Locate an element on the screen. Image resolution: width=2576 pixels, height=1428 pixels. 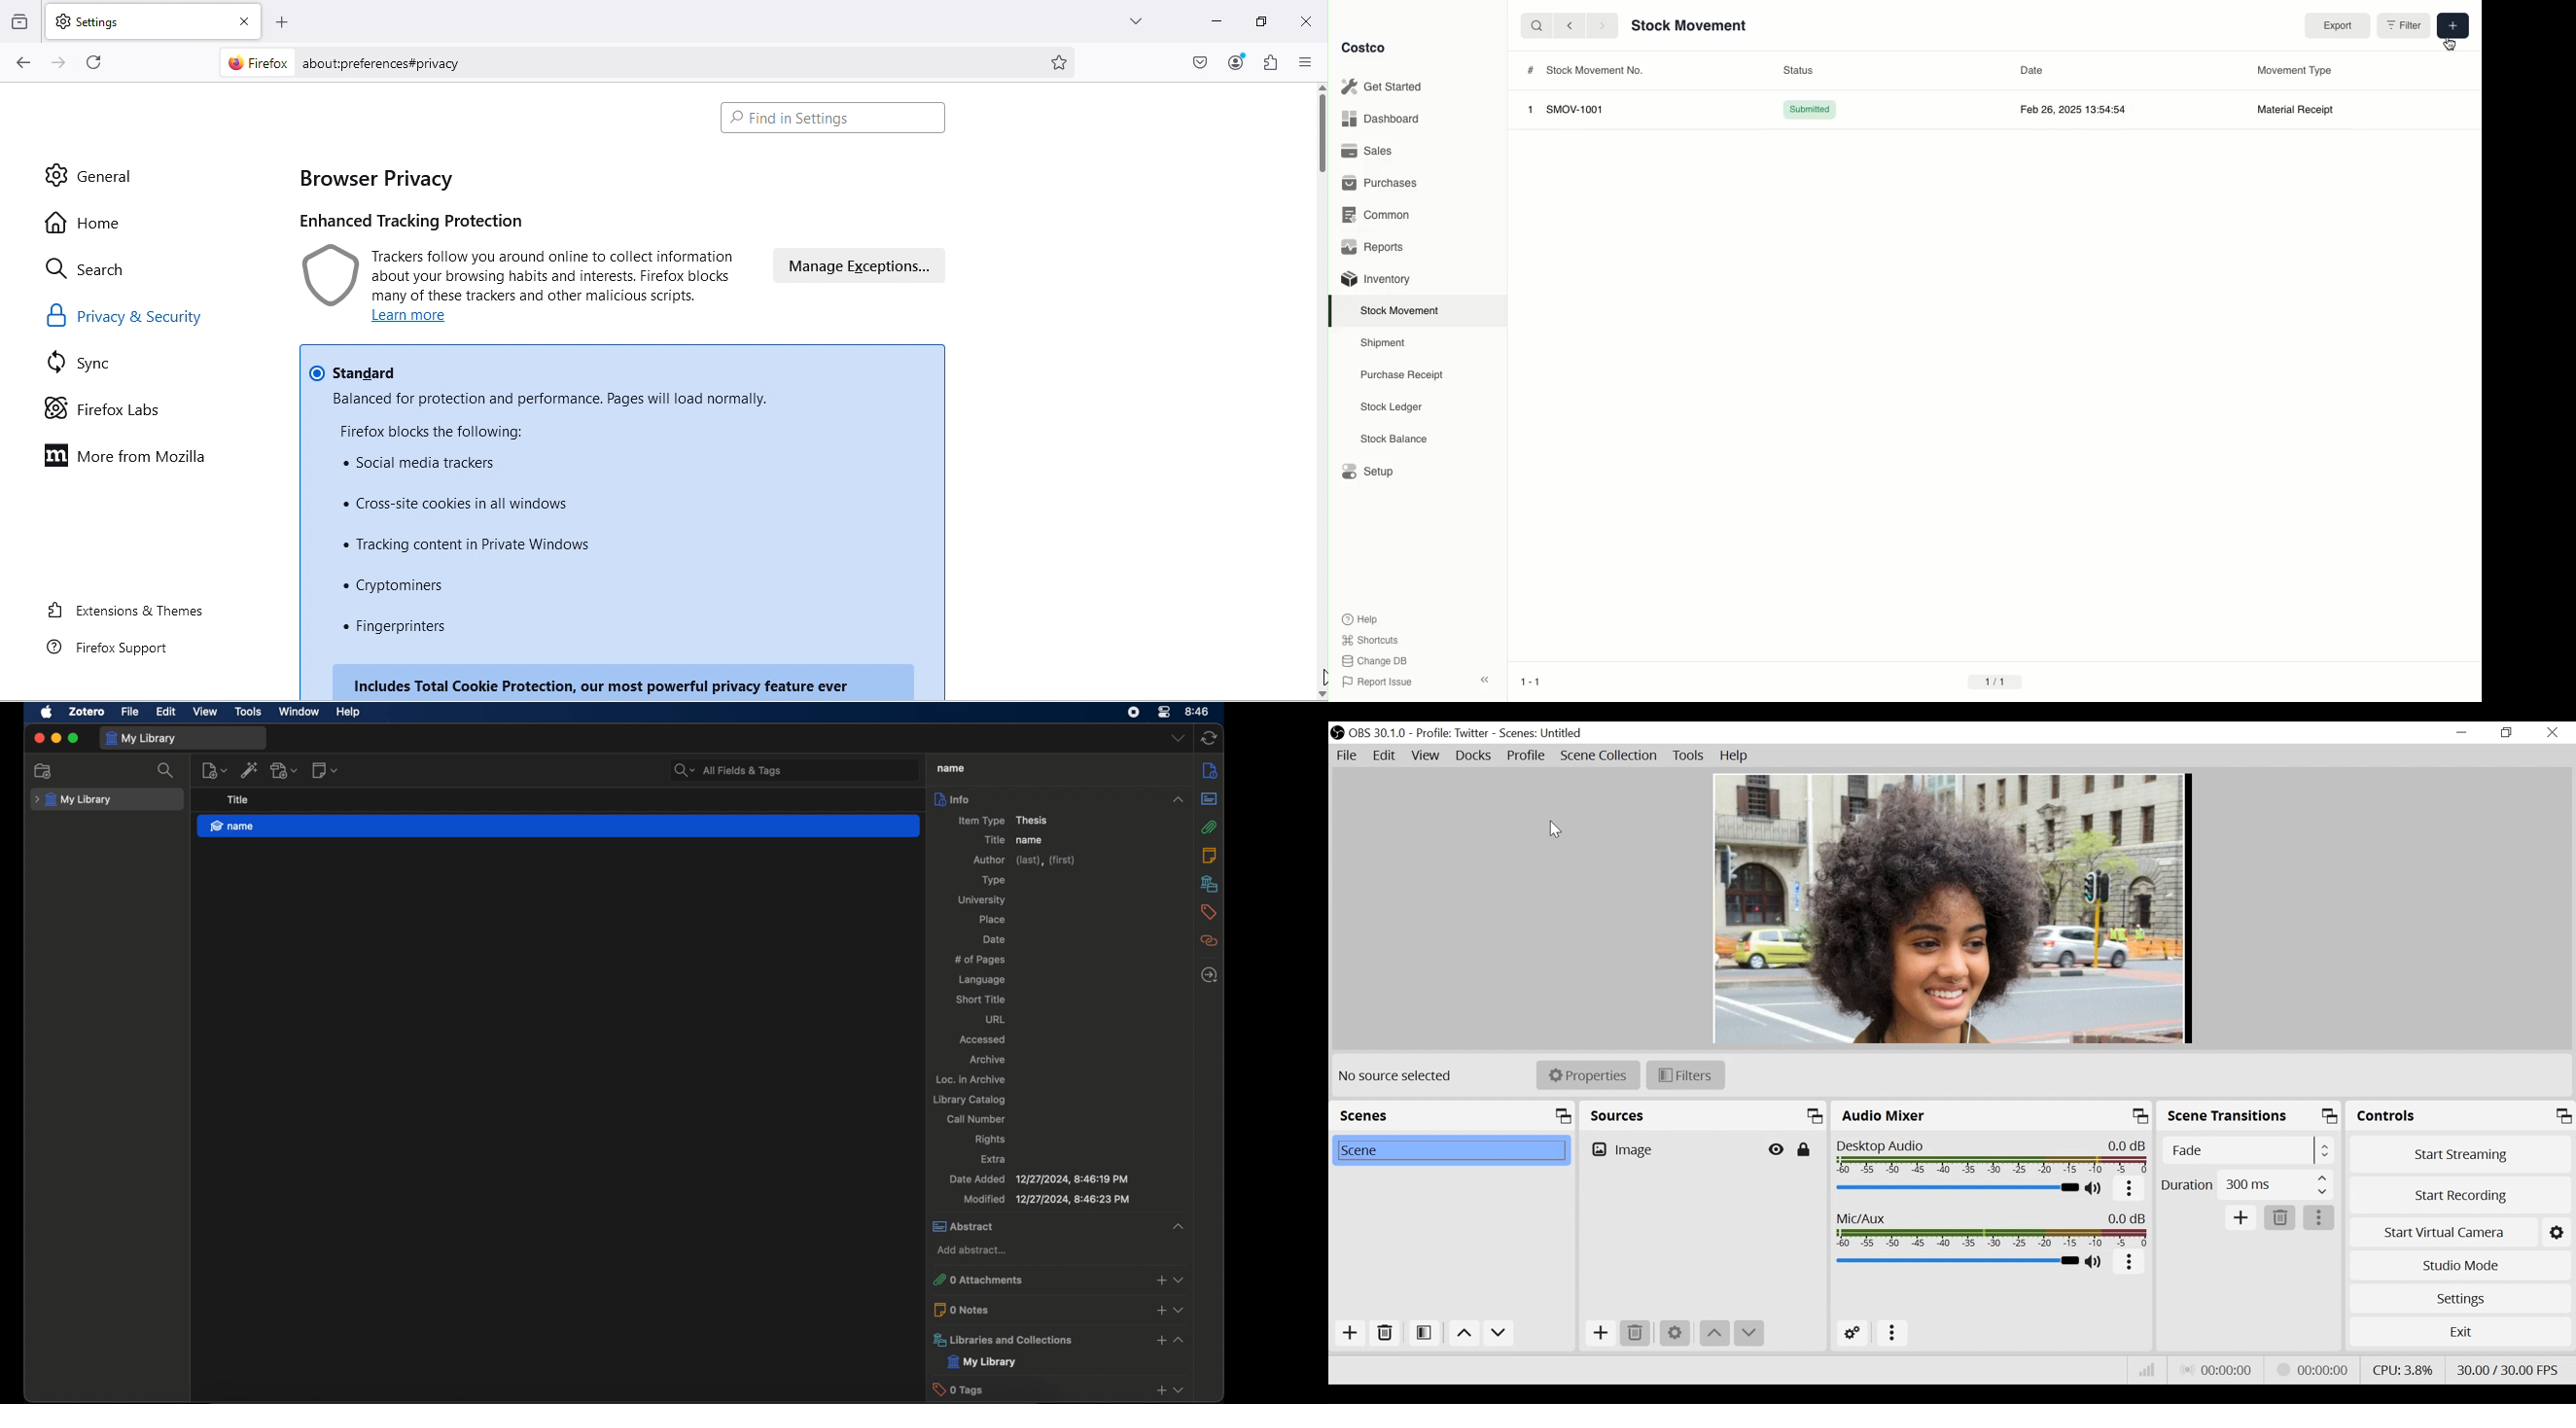
More Options is located at coordinates (2131, 1192).